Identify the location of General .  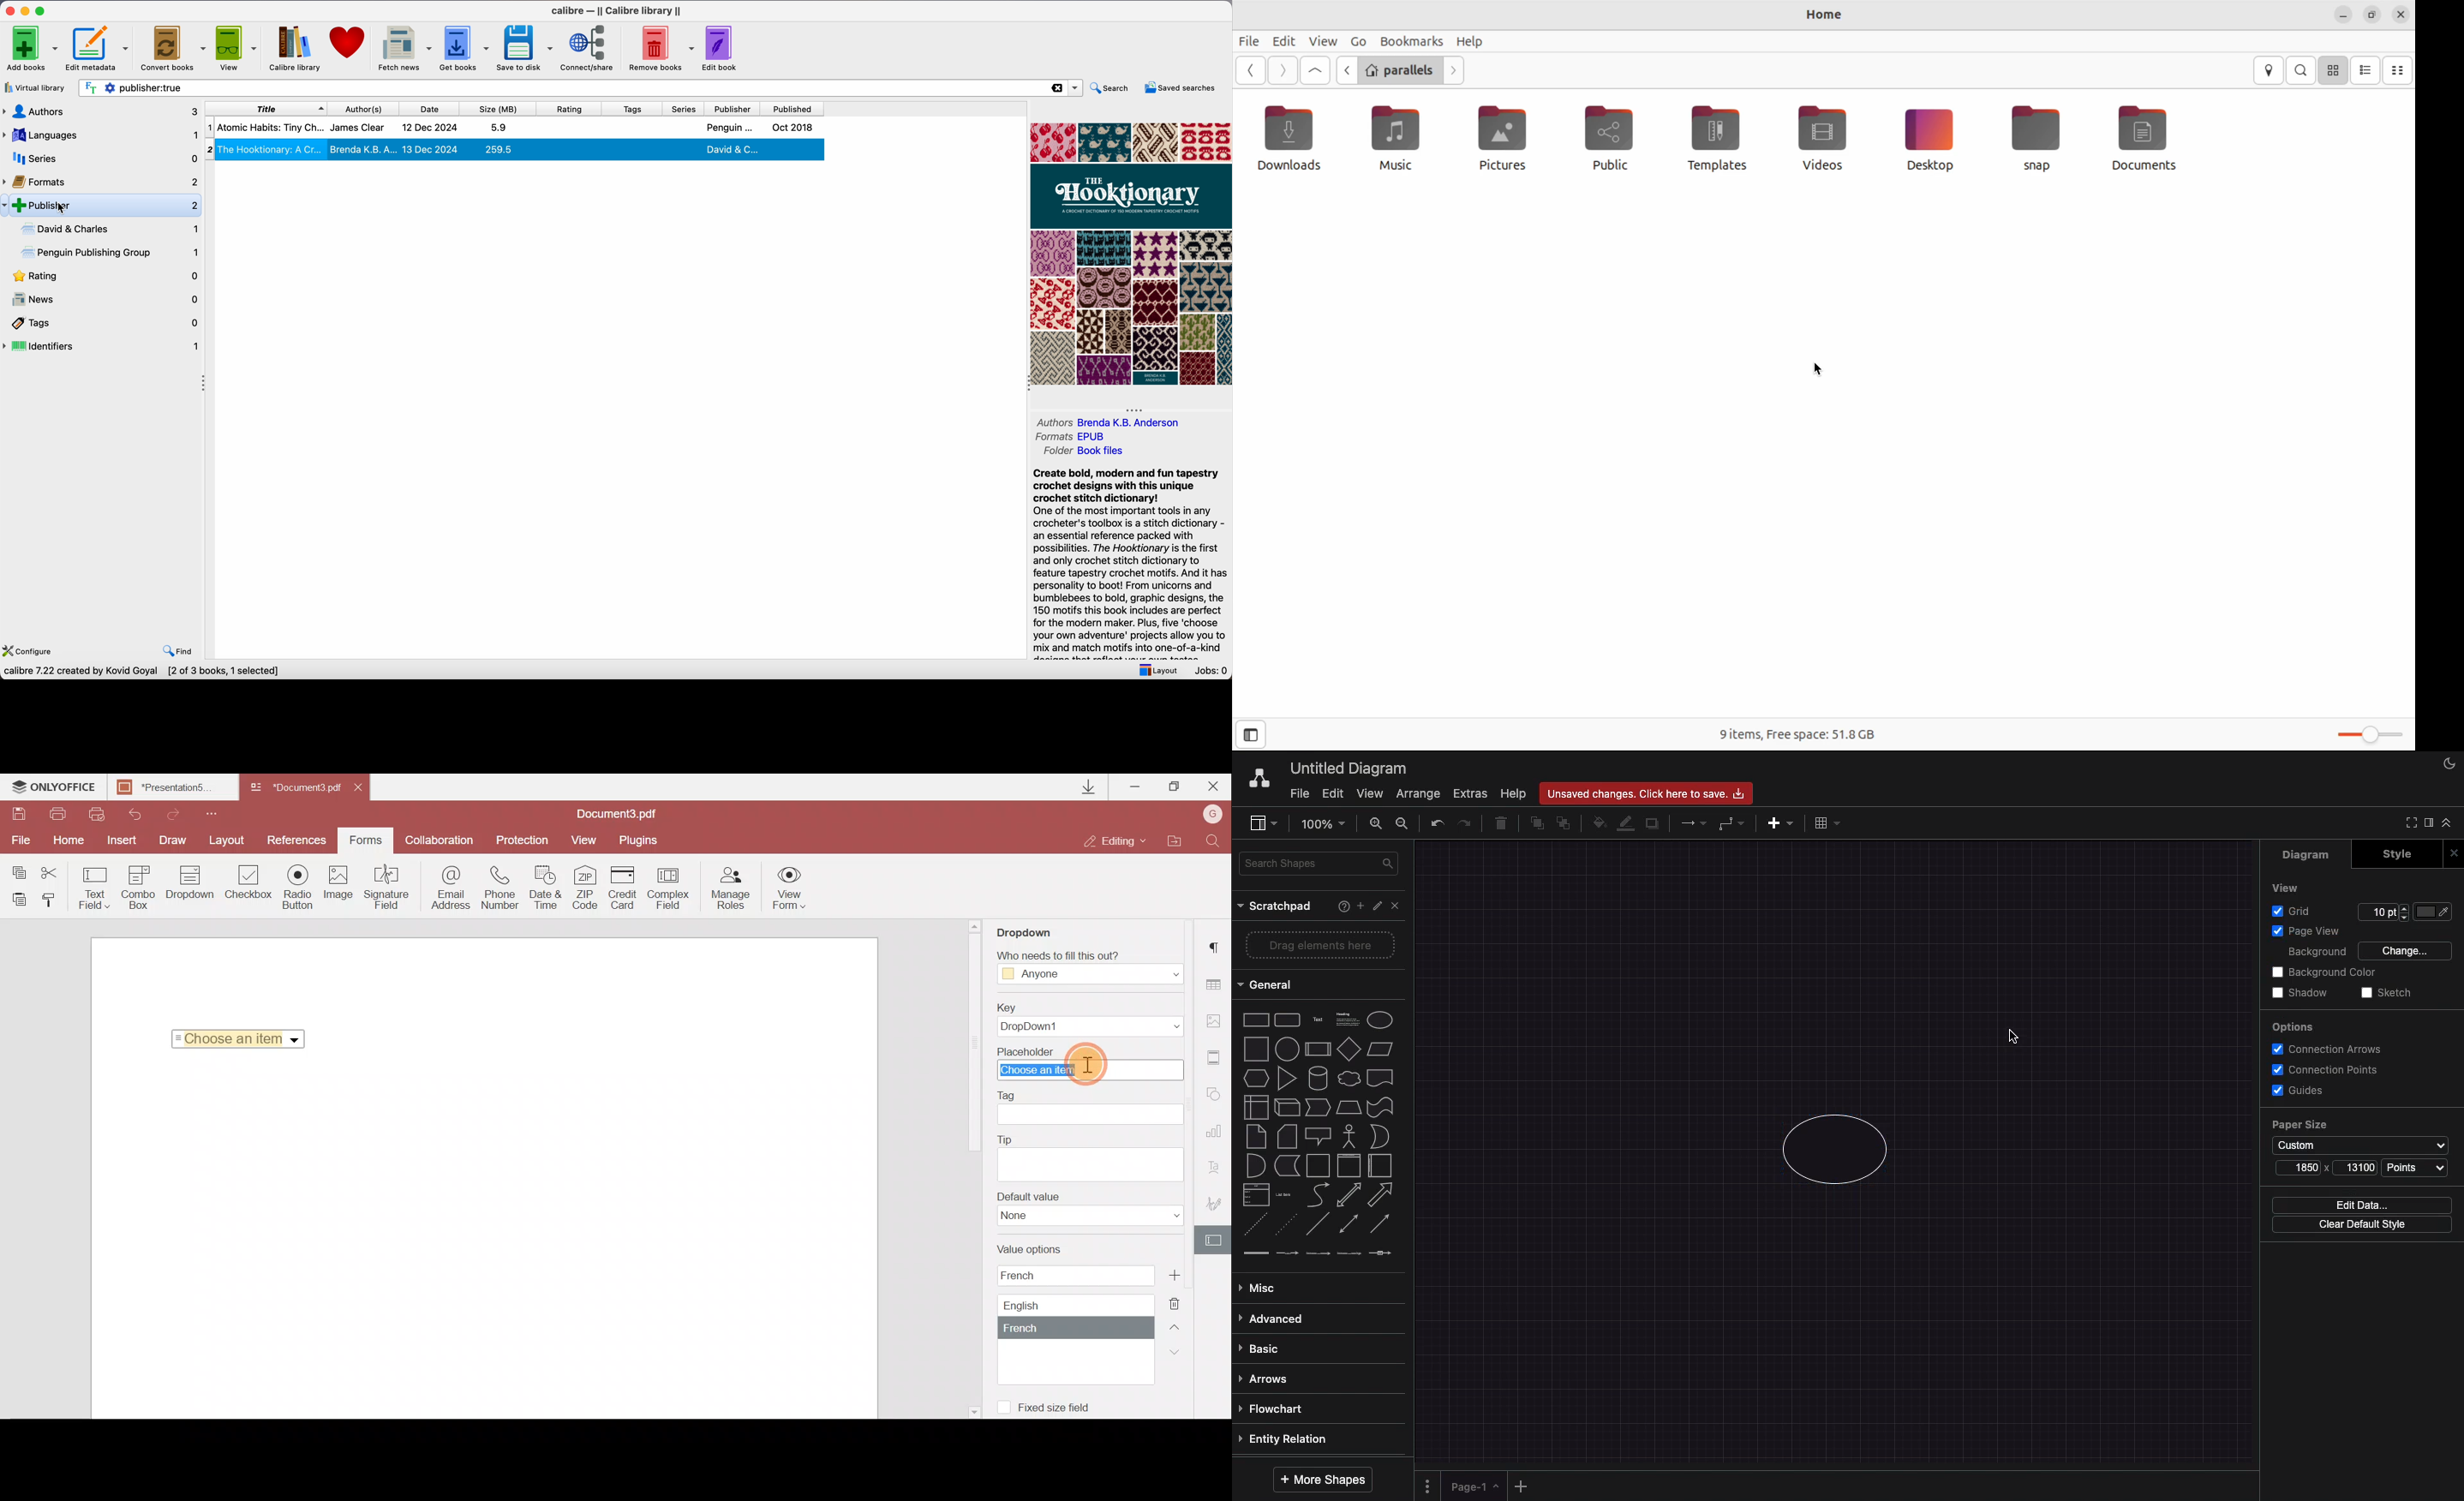
(1275, 985).